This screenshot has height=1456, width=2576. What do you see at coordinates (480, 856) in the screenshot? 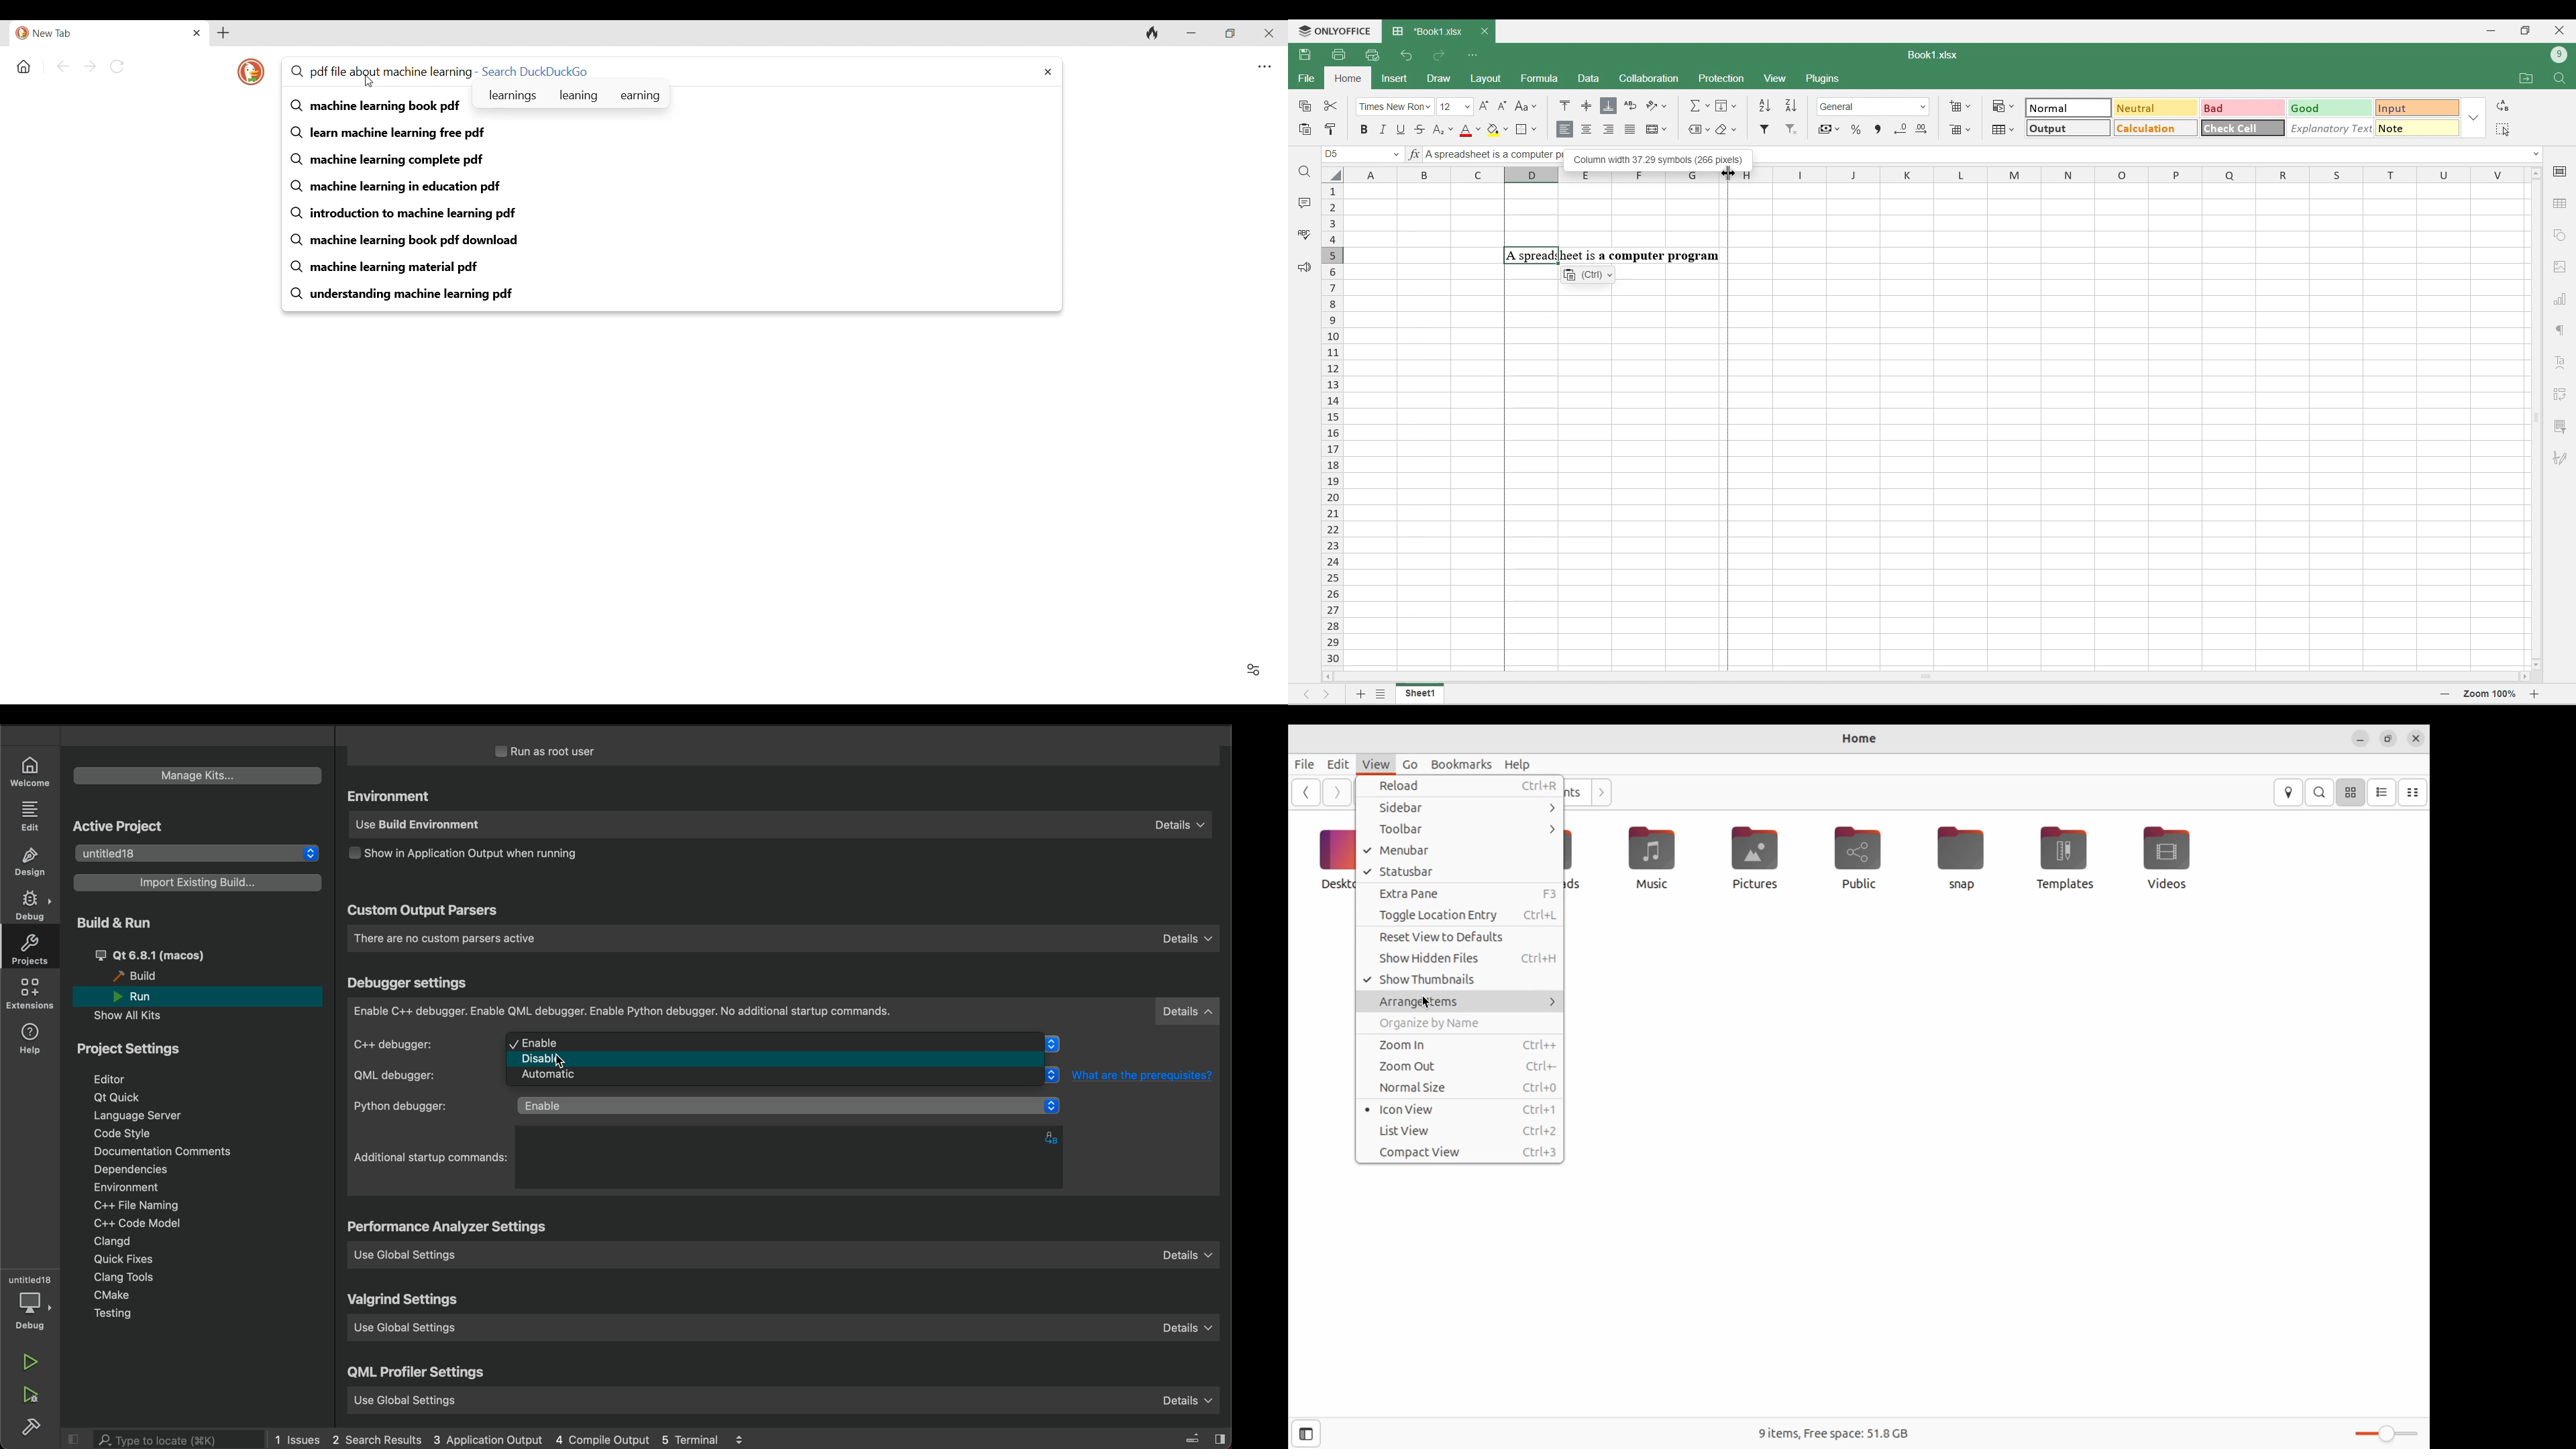
I see `output` at bounding box center [480, 856].